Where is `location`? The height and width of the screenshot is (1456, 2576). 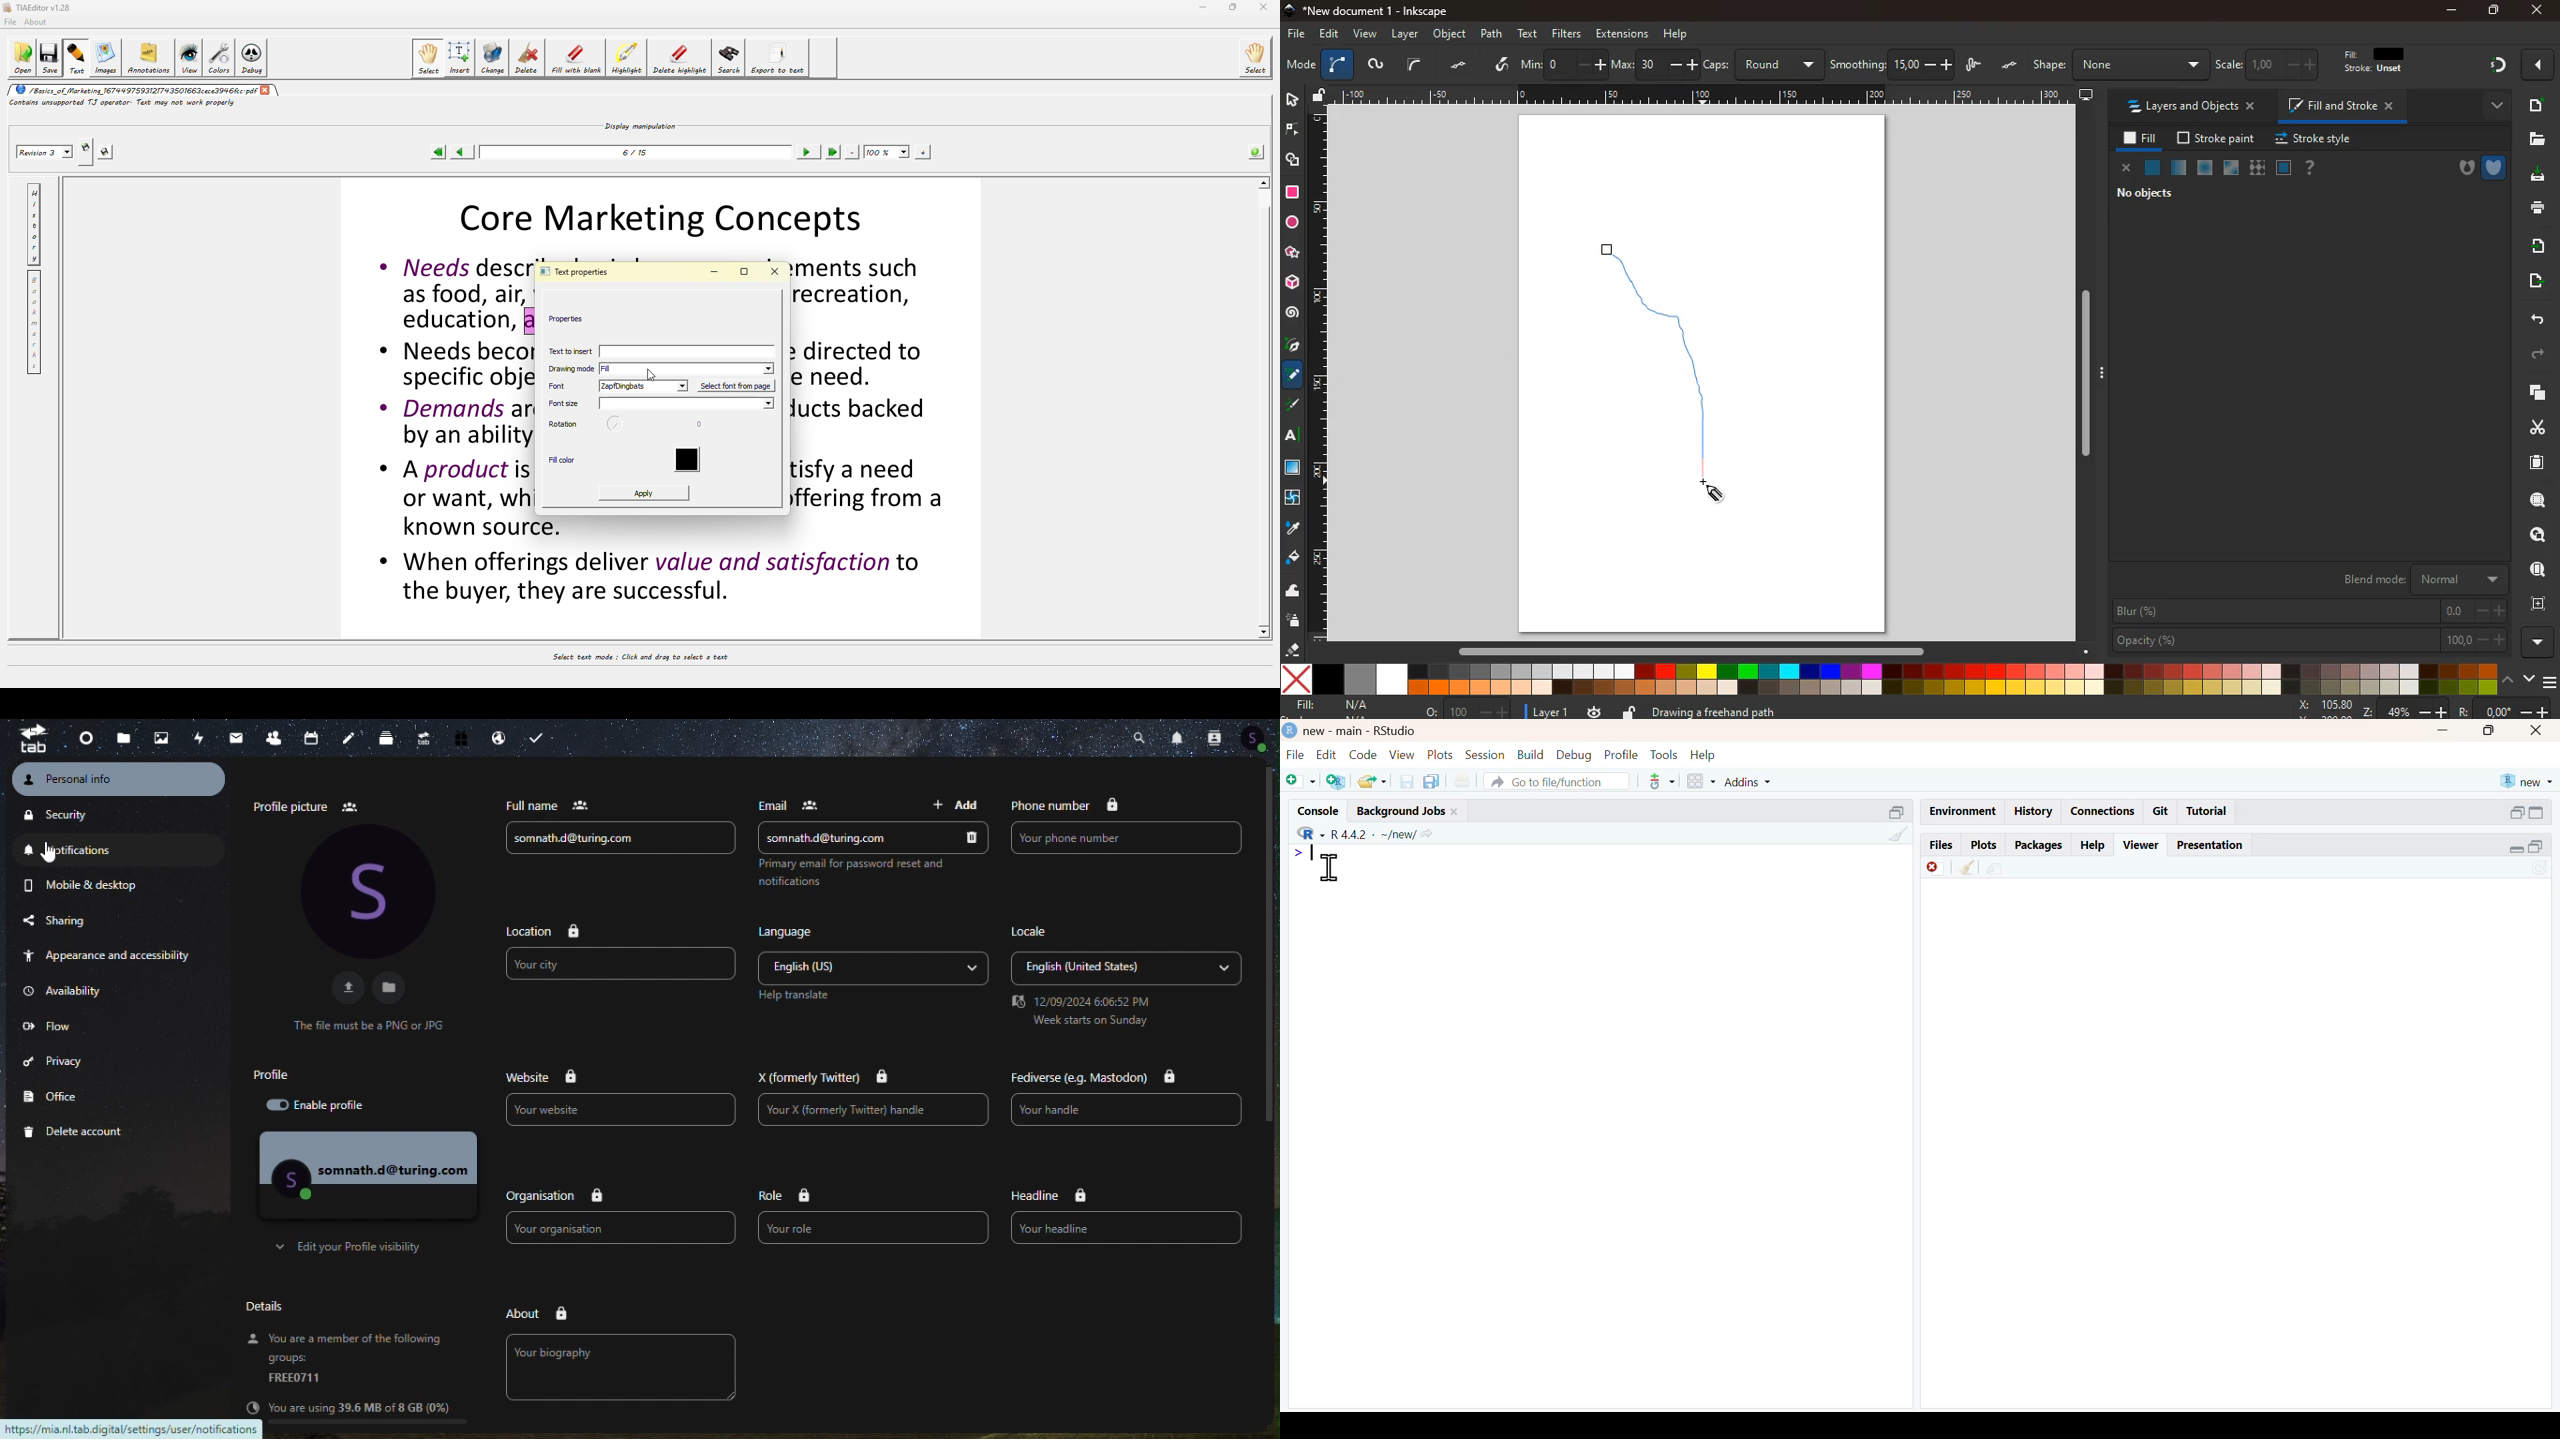
location is located at coordinates (538, 931).